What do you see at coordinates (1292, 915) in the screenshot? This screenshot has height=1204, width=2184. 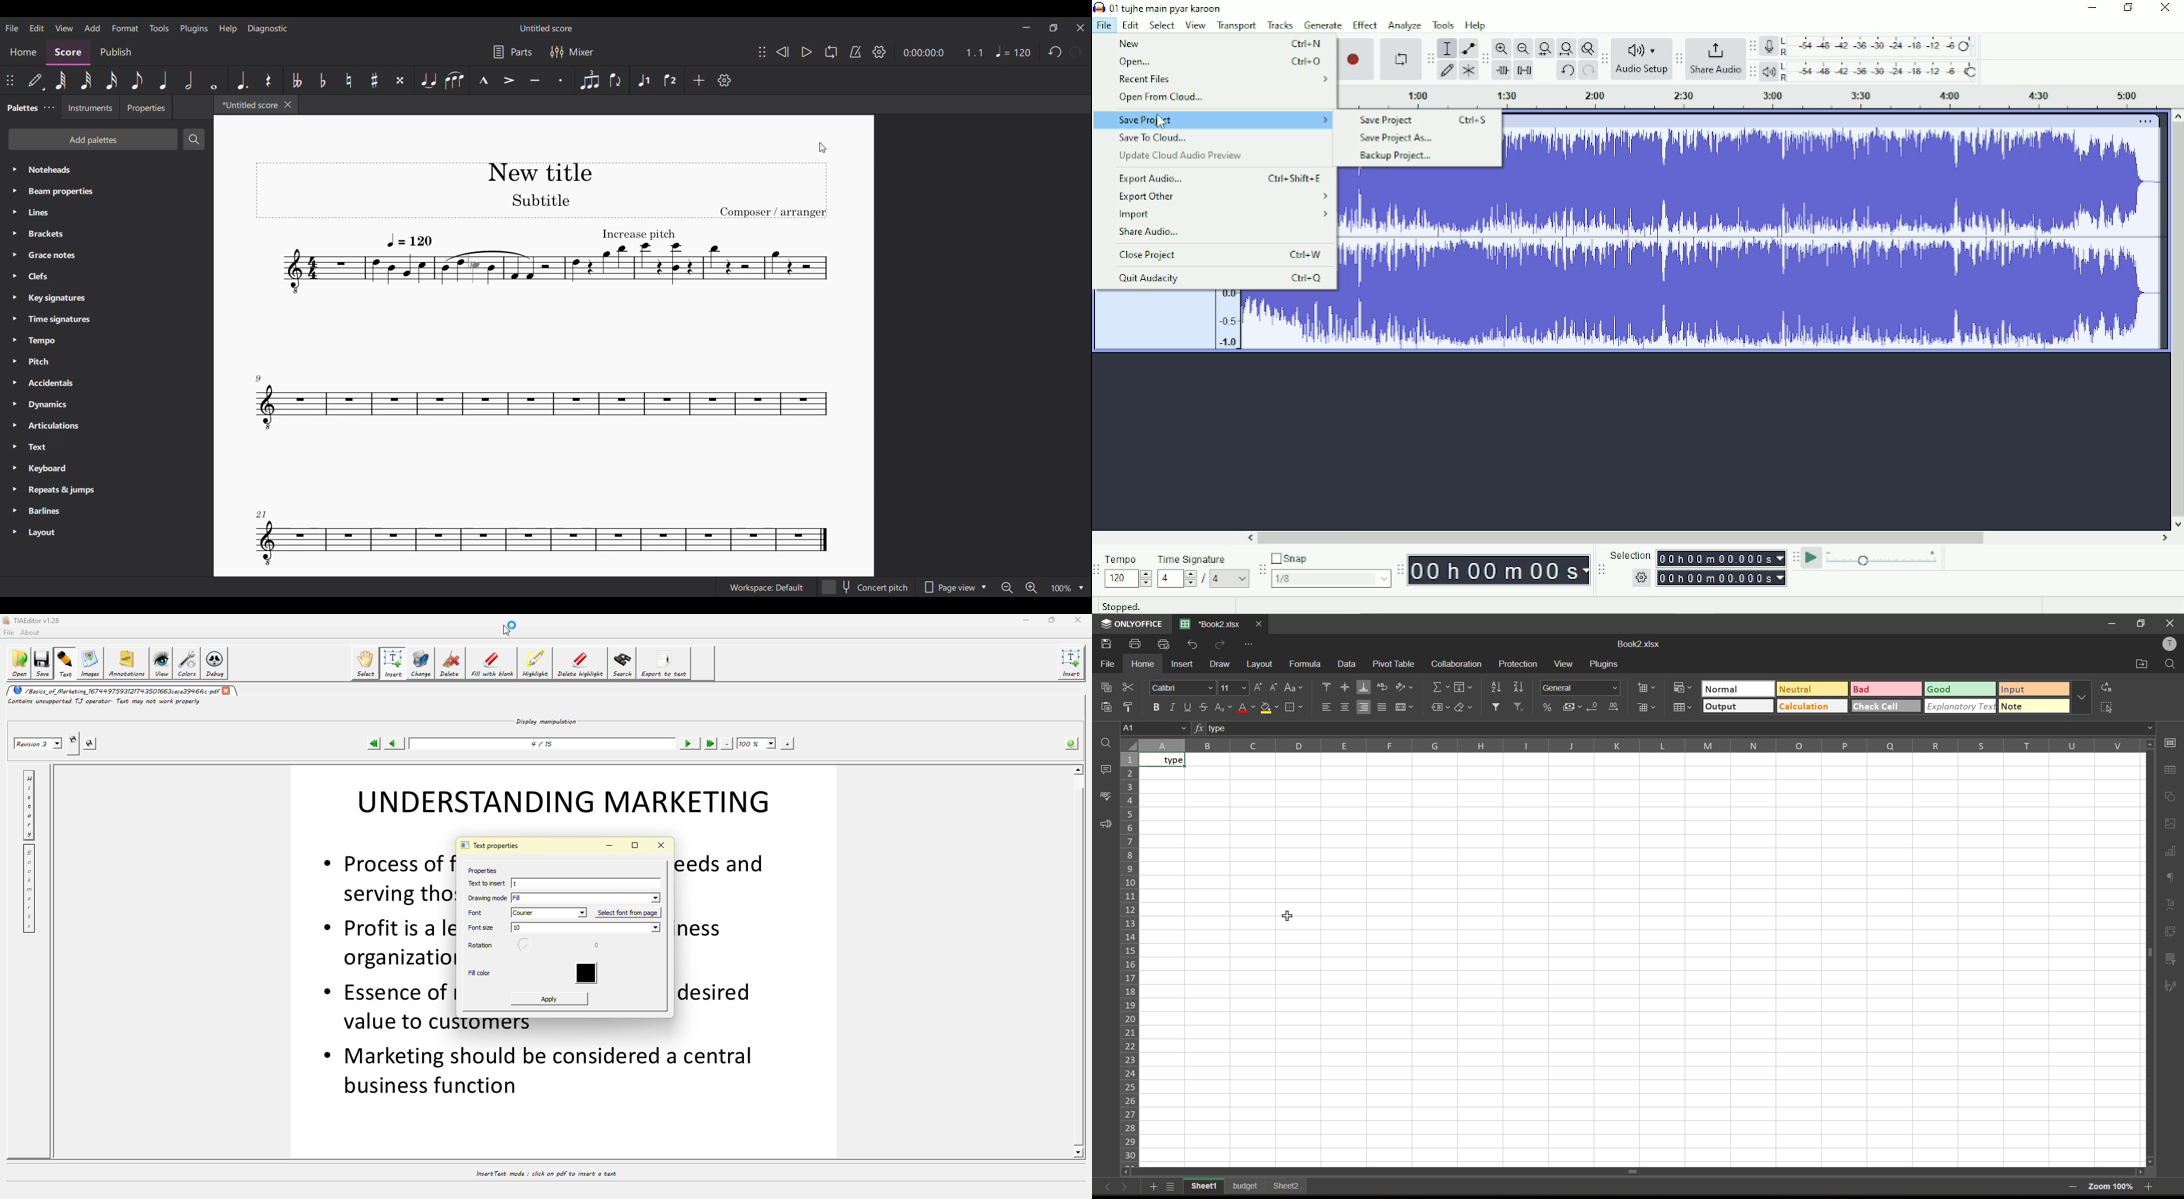 I see `cursor` at bounding box center [1292, 915].